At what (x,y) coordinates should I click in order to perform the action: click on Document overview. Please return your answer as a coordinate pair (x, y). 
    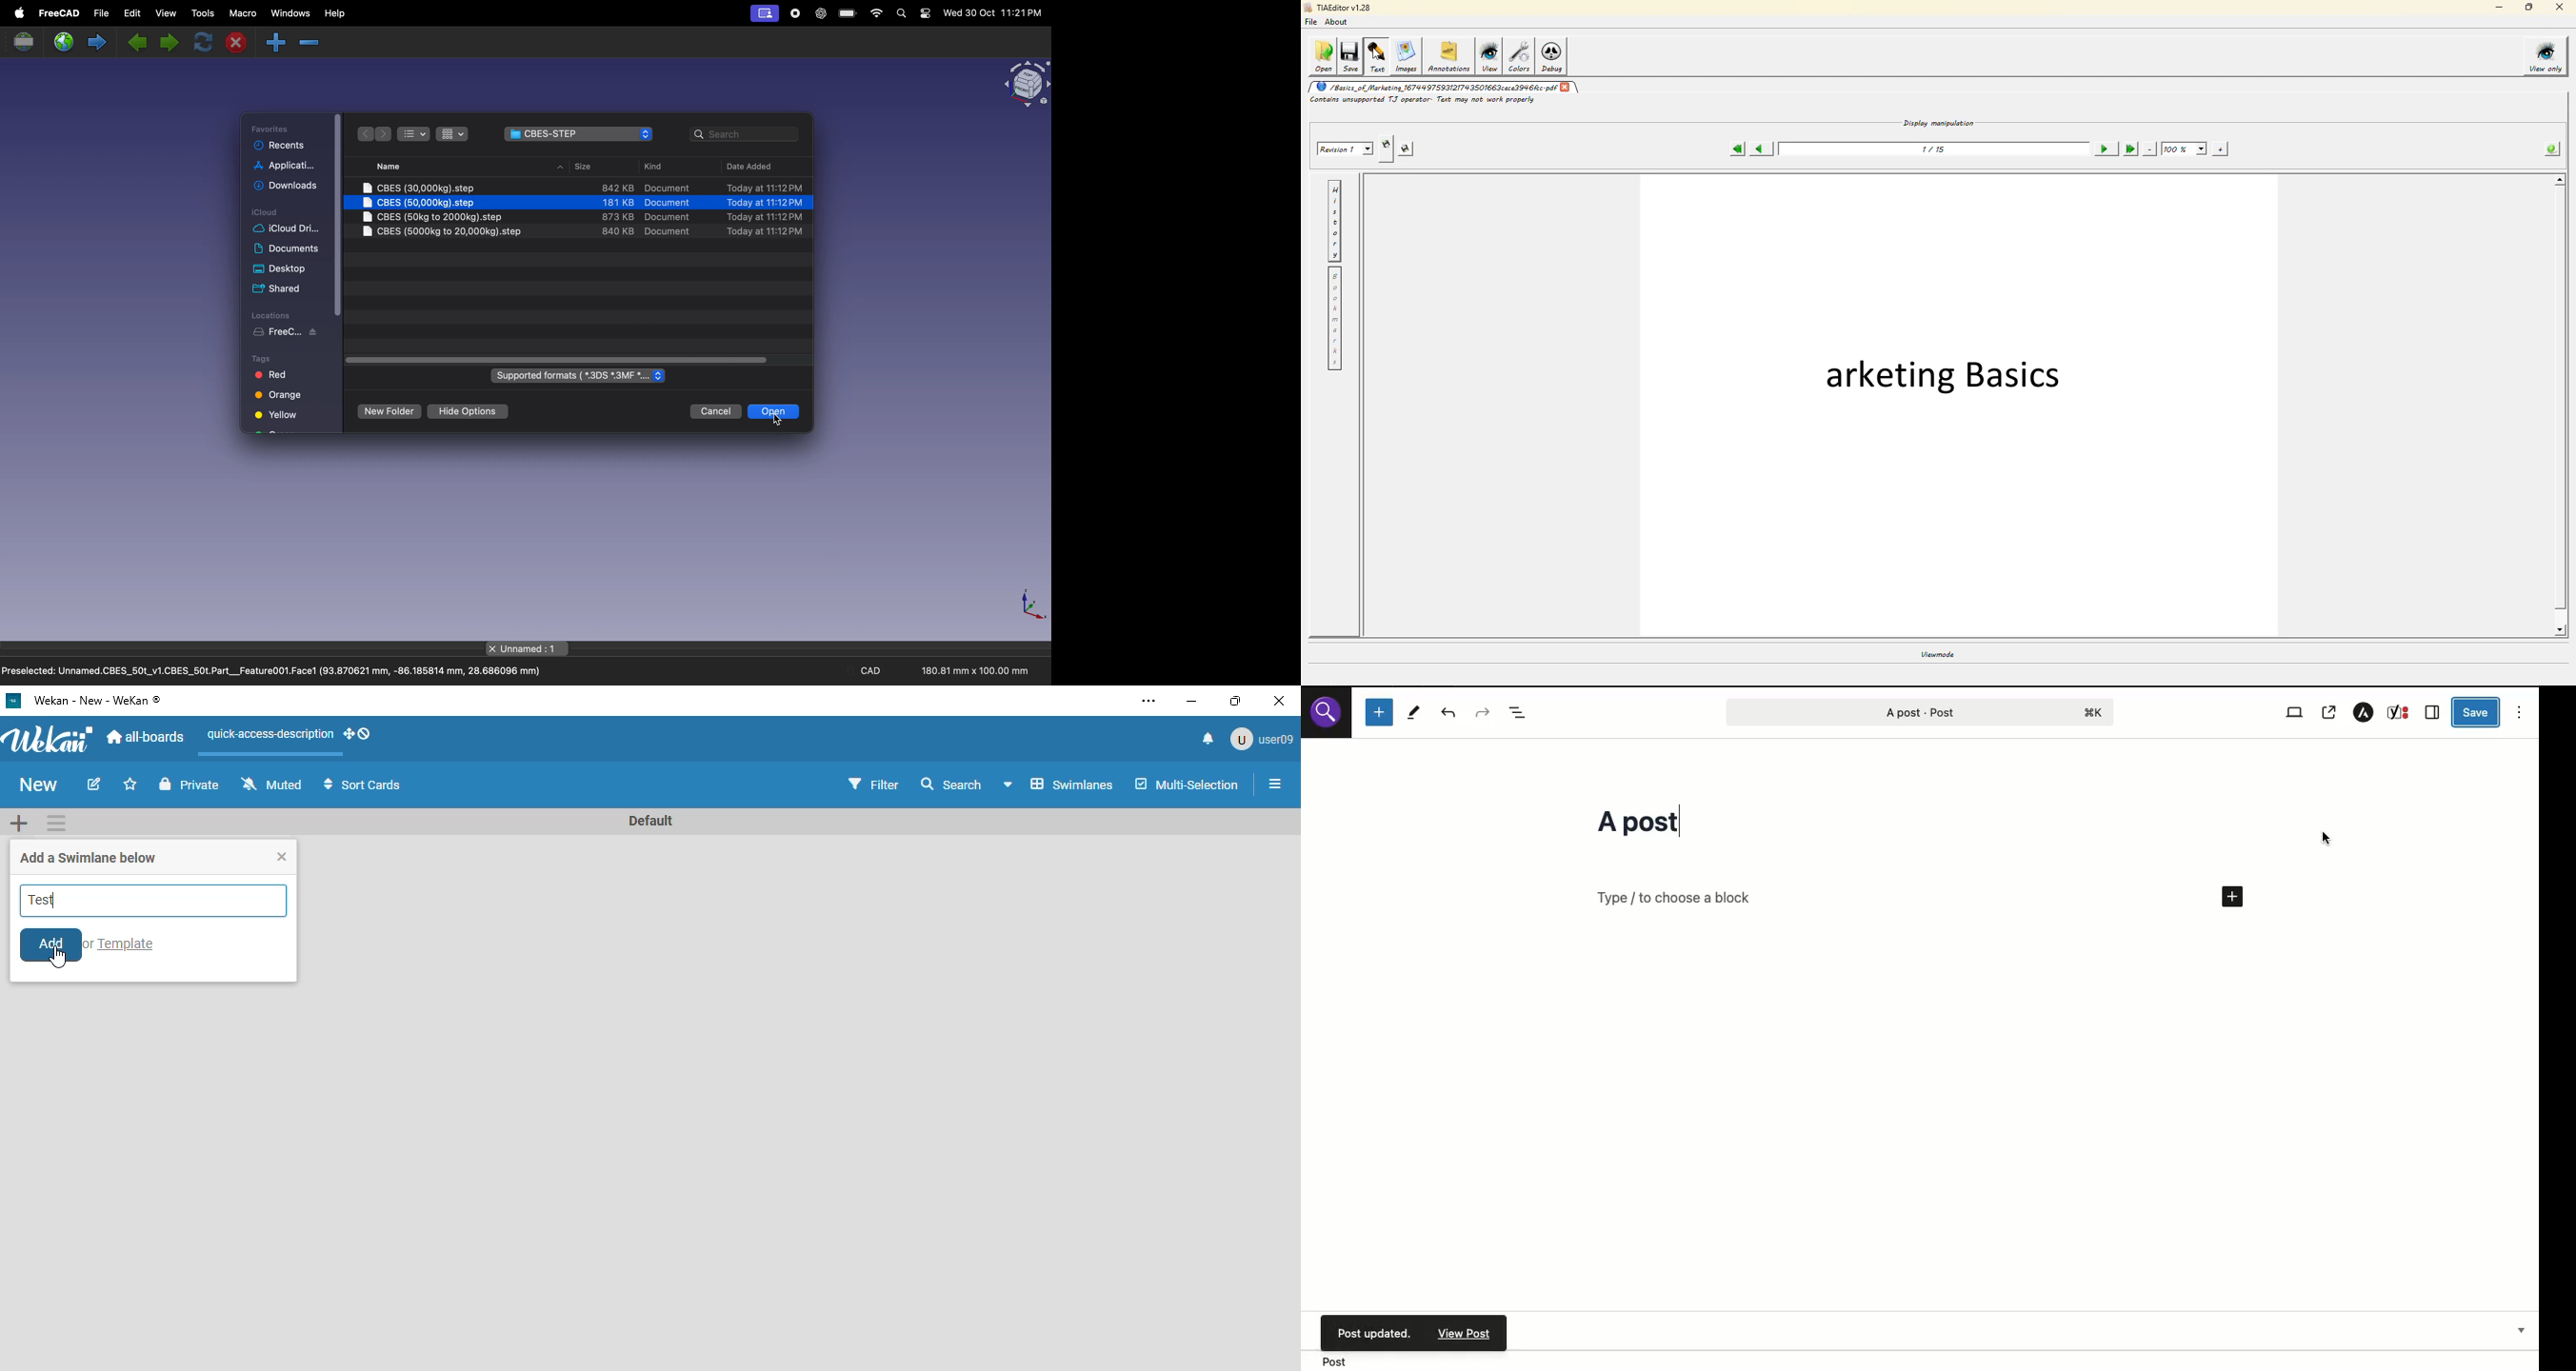
    Looking at the image, I should click on (1518, 714).